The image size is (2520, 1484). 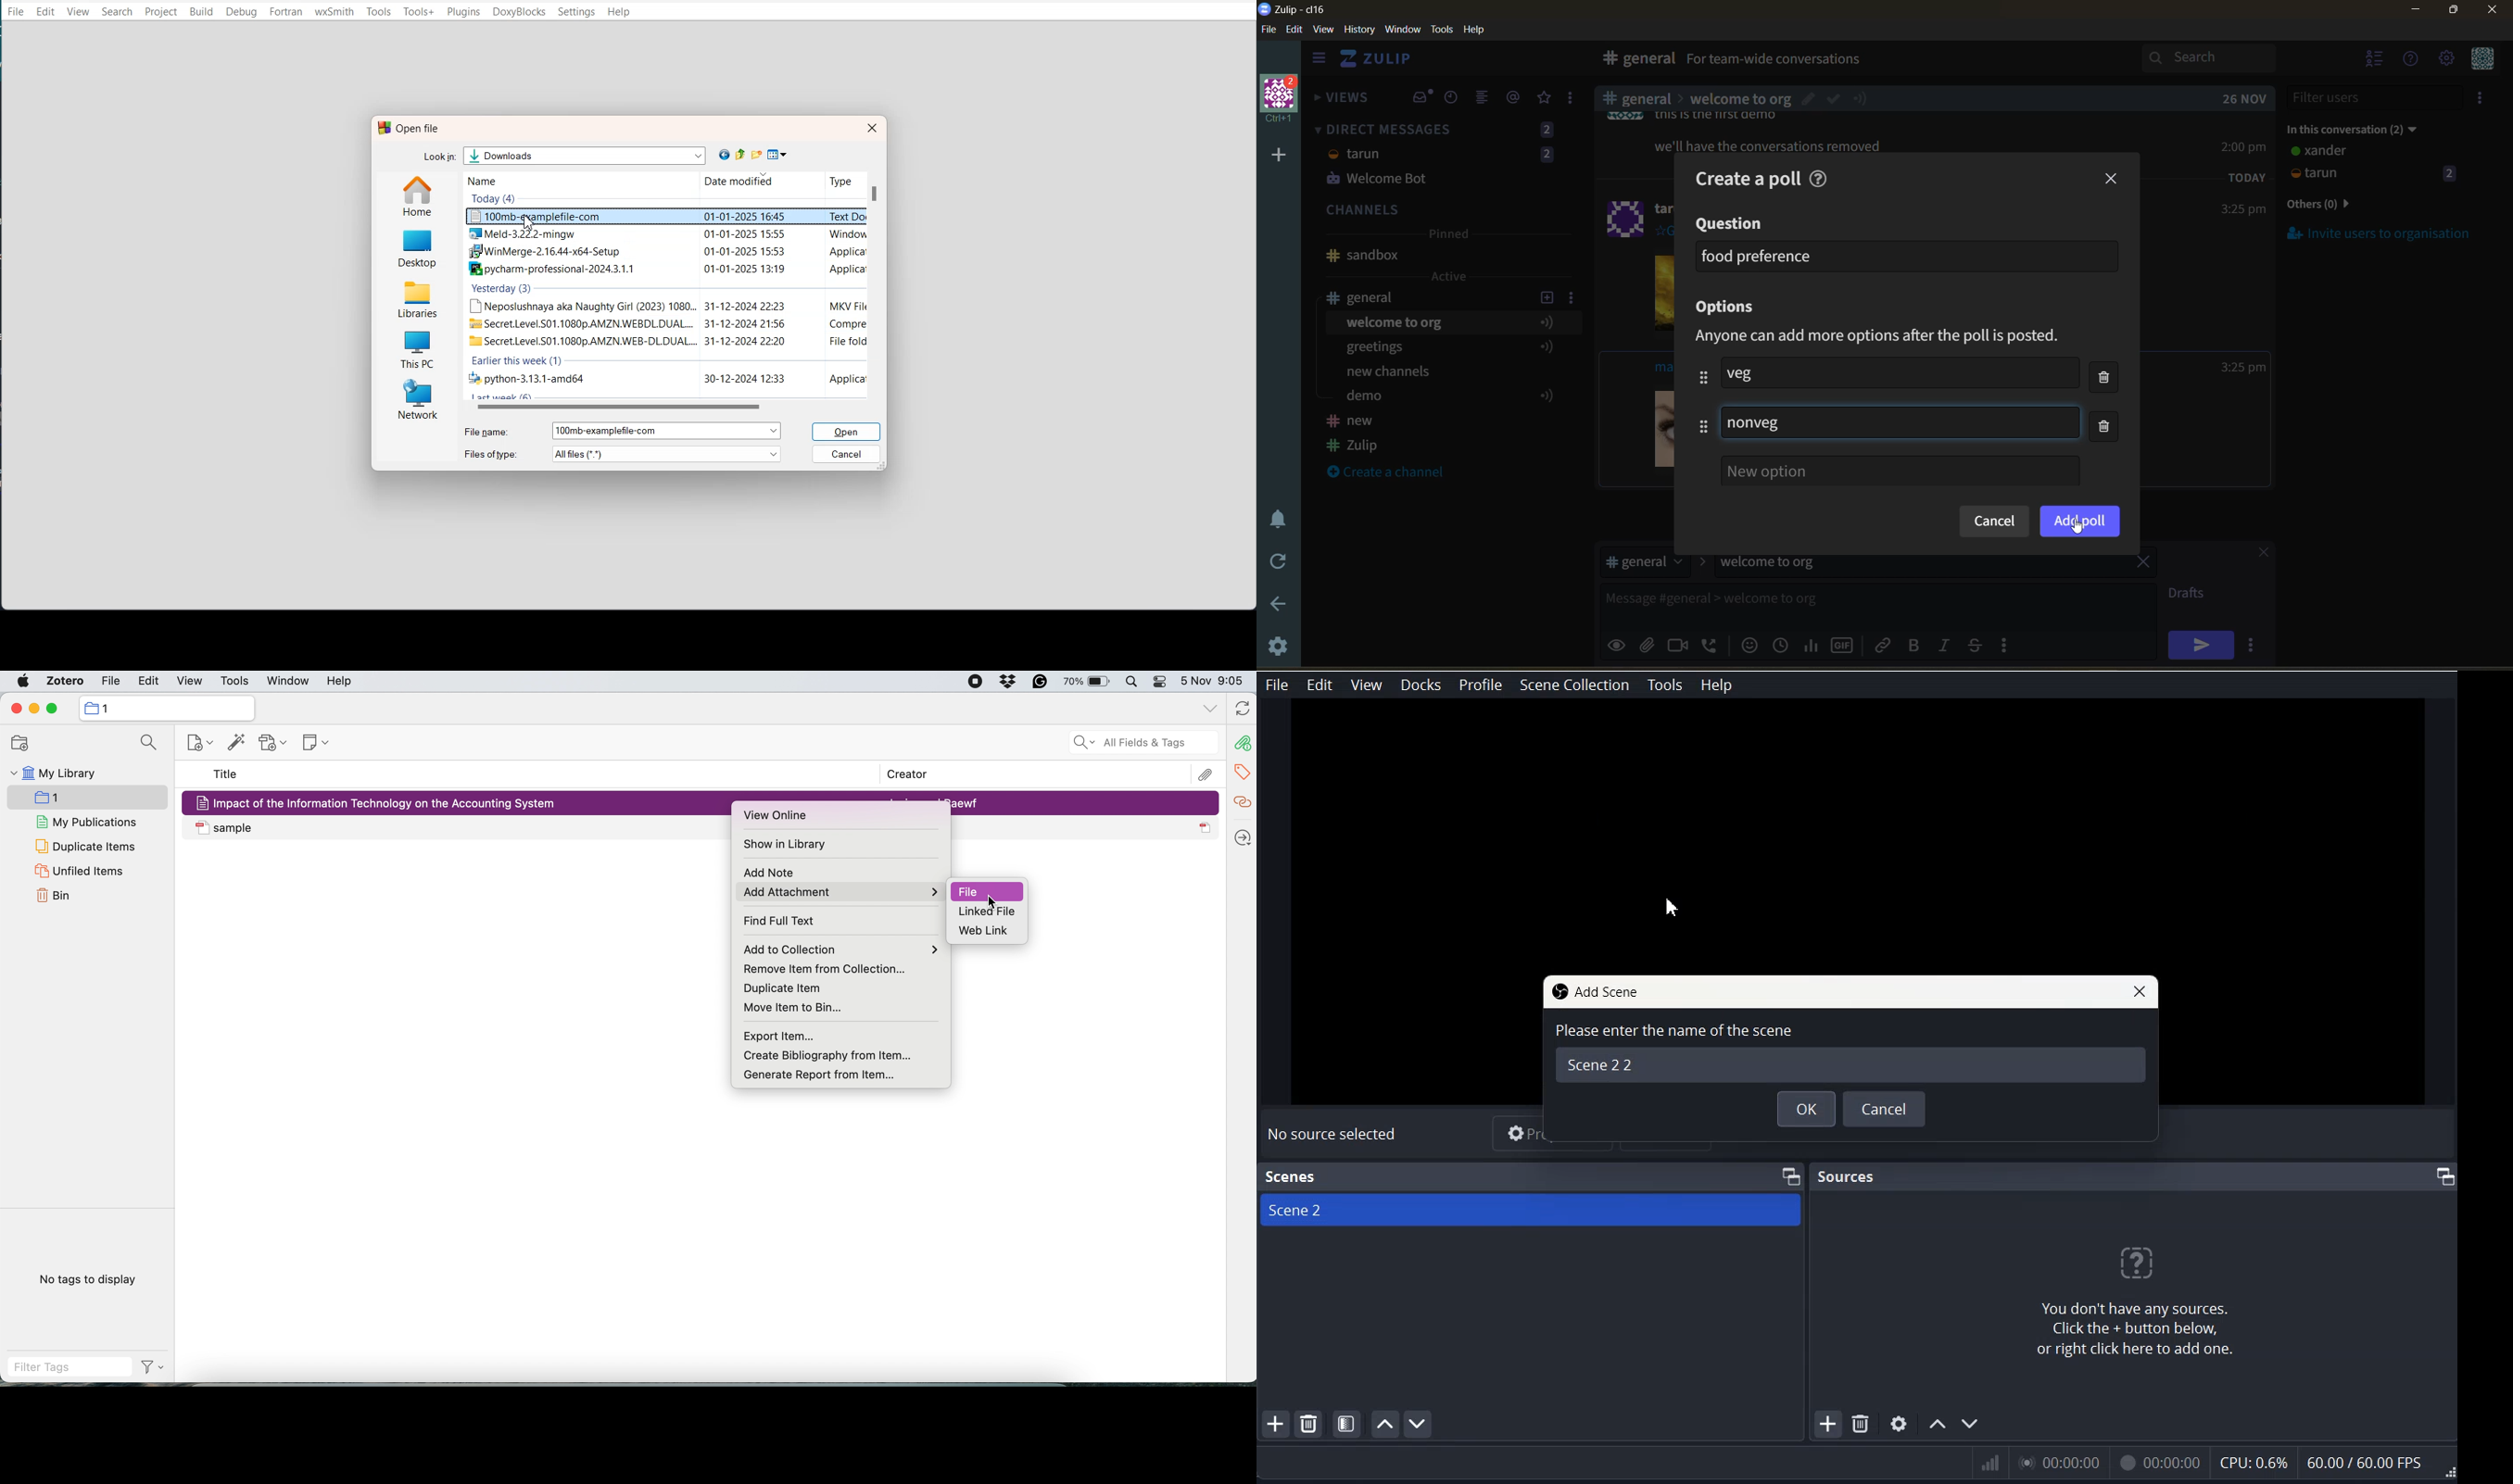 What do you see at coordinates (664, 235) in the screenshot?
I see `meld-3.22.2-mingw` at bounding box center [664, 235].